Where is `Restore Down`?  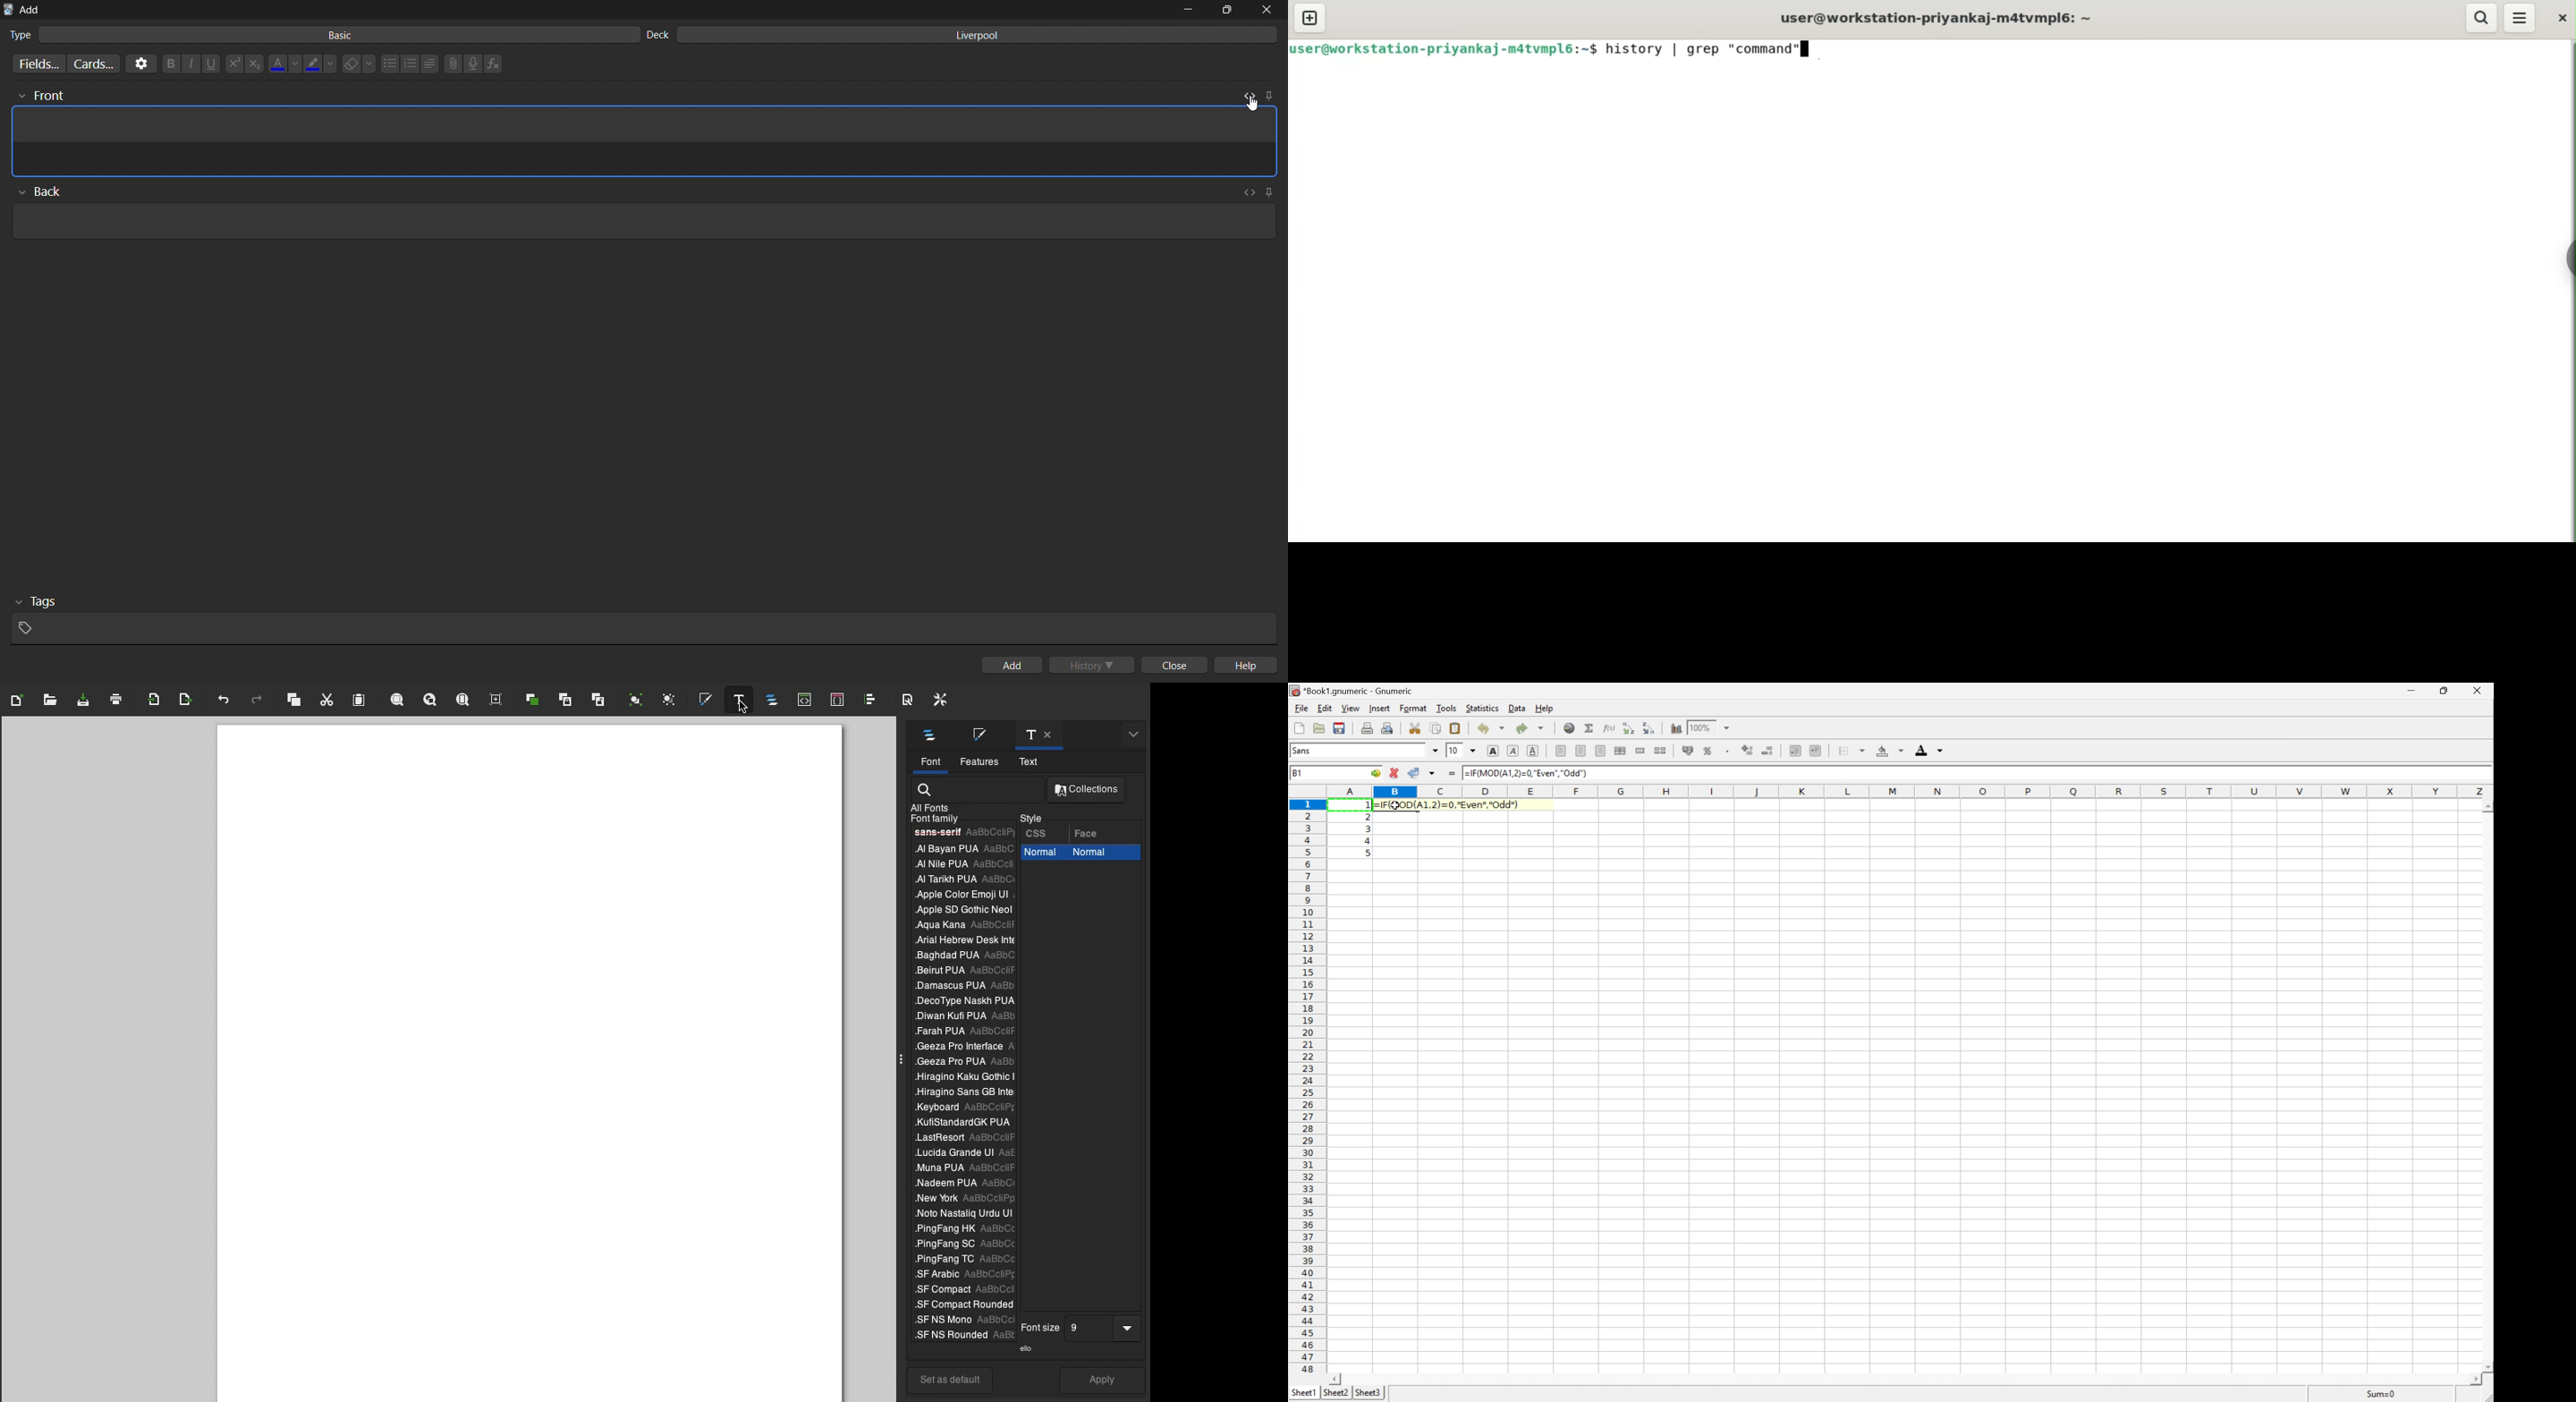
Restore Down is located at coordinates (2446, 689).